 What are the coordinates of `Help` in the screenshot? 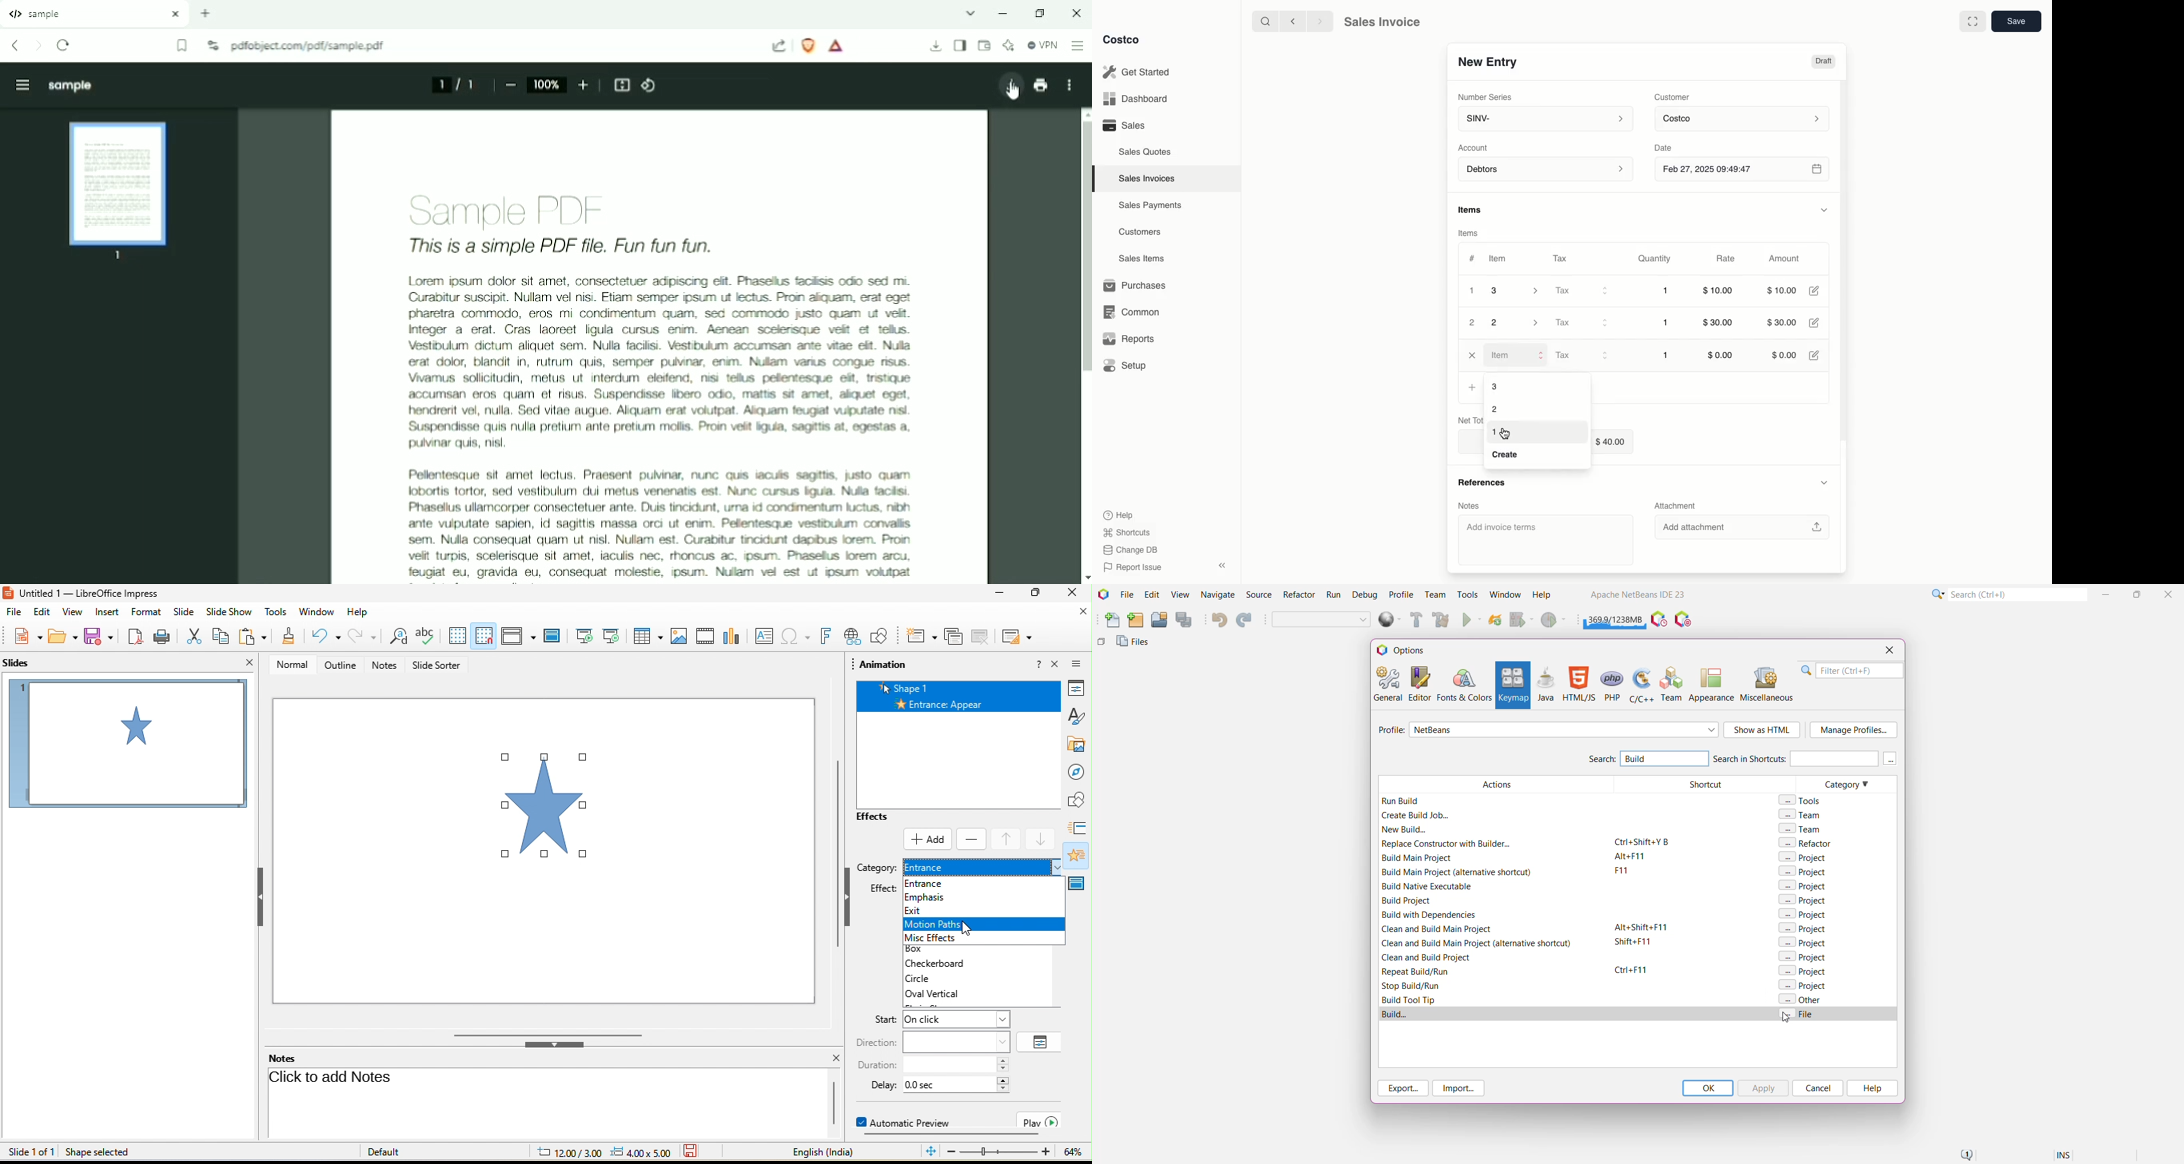 It's located at (1119, 514).